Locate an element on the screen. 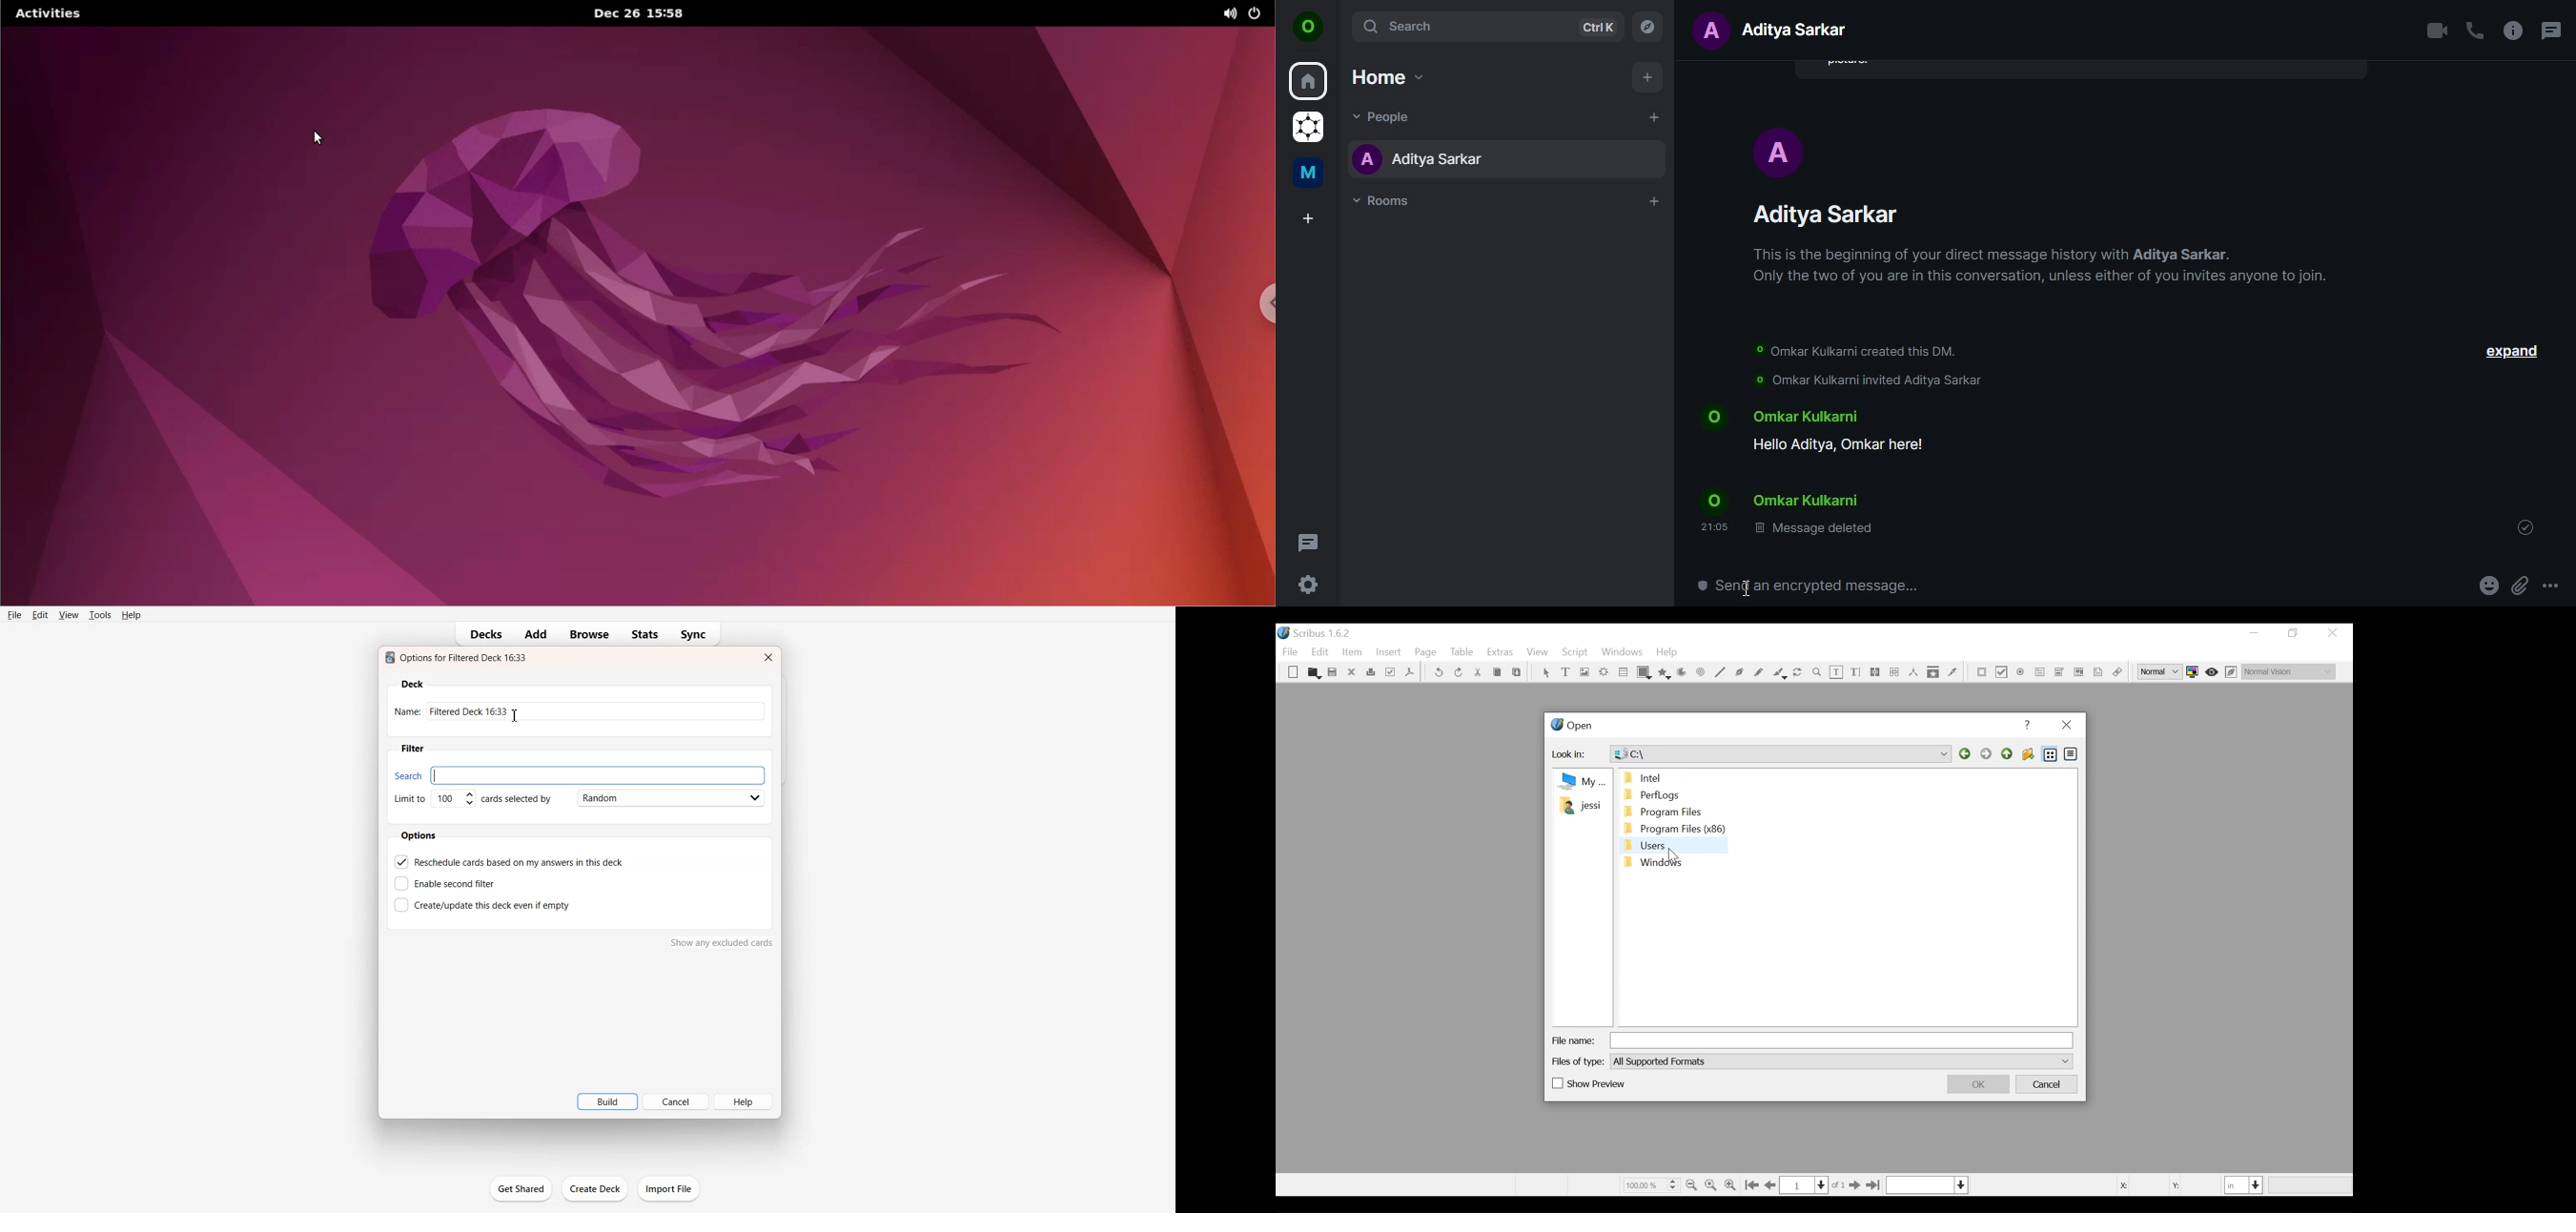 This screenshot has width=2576, height=1232. File Name is located at coordinates (1574, 1041).